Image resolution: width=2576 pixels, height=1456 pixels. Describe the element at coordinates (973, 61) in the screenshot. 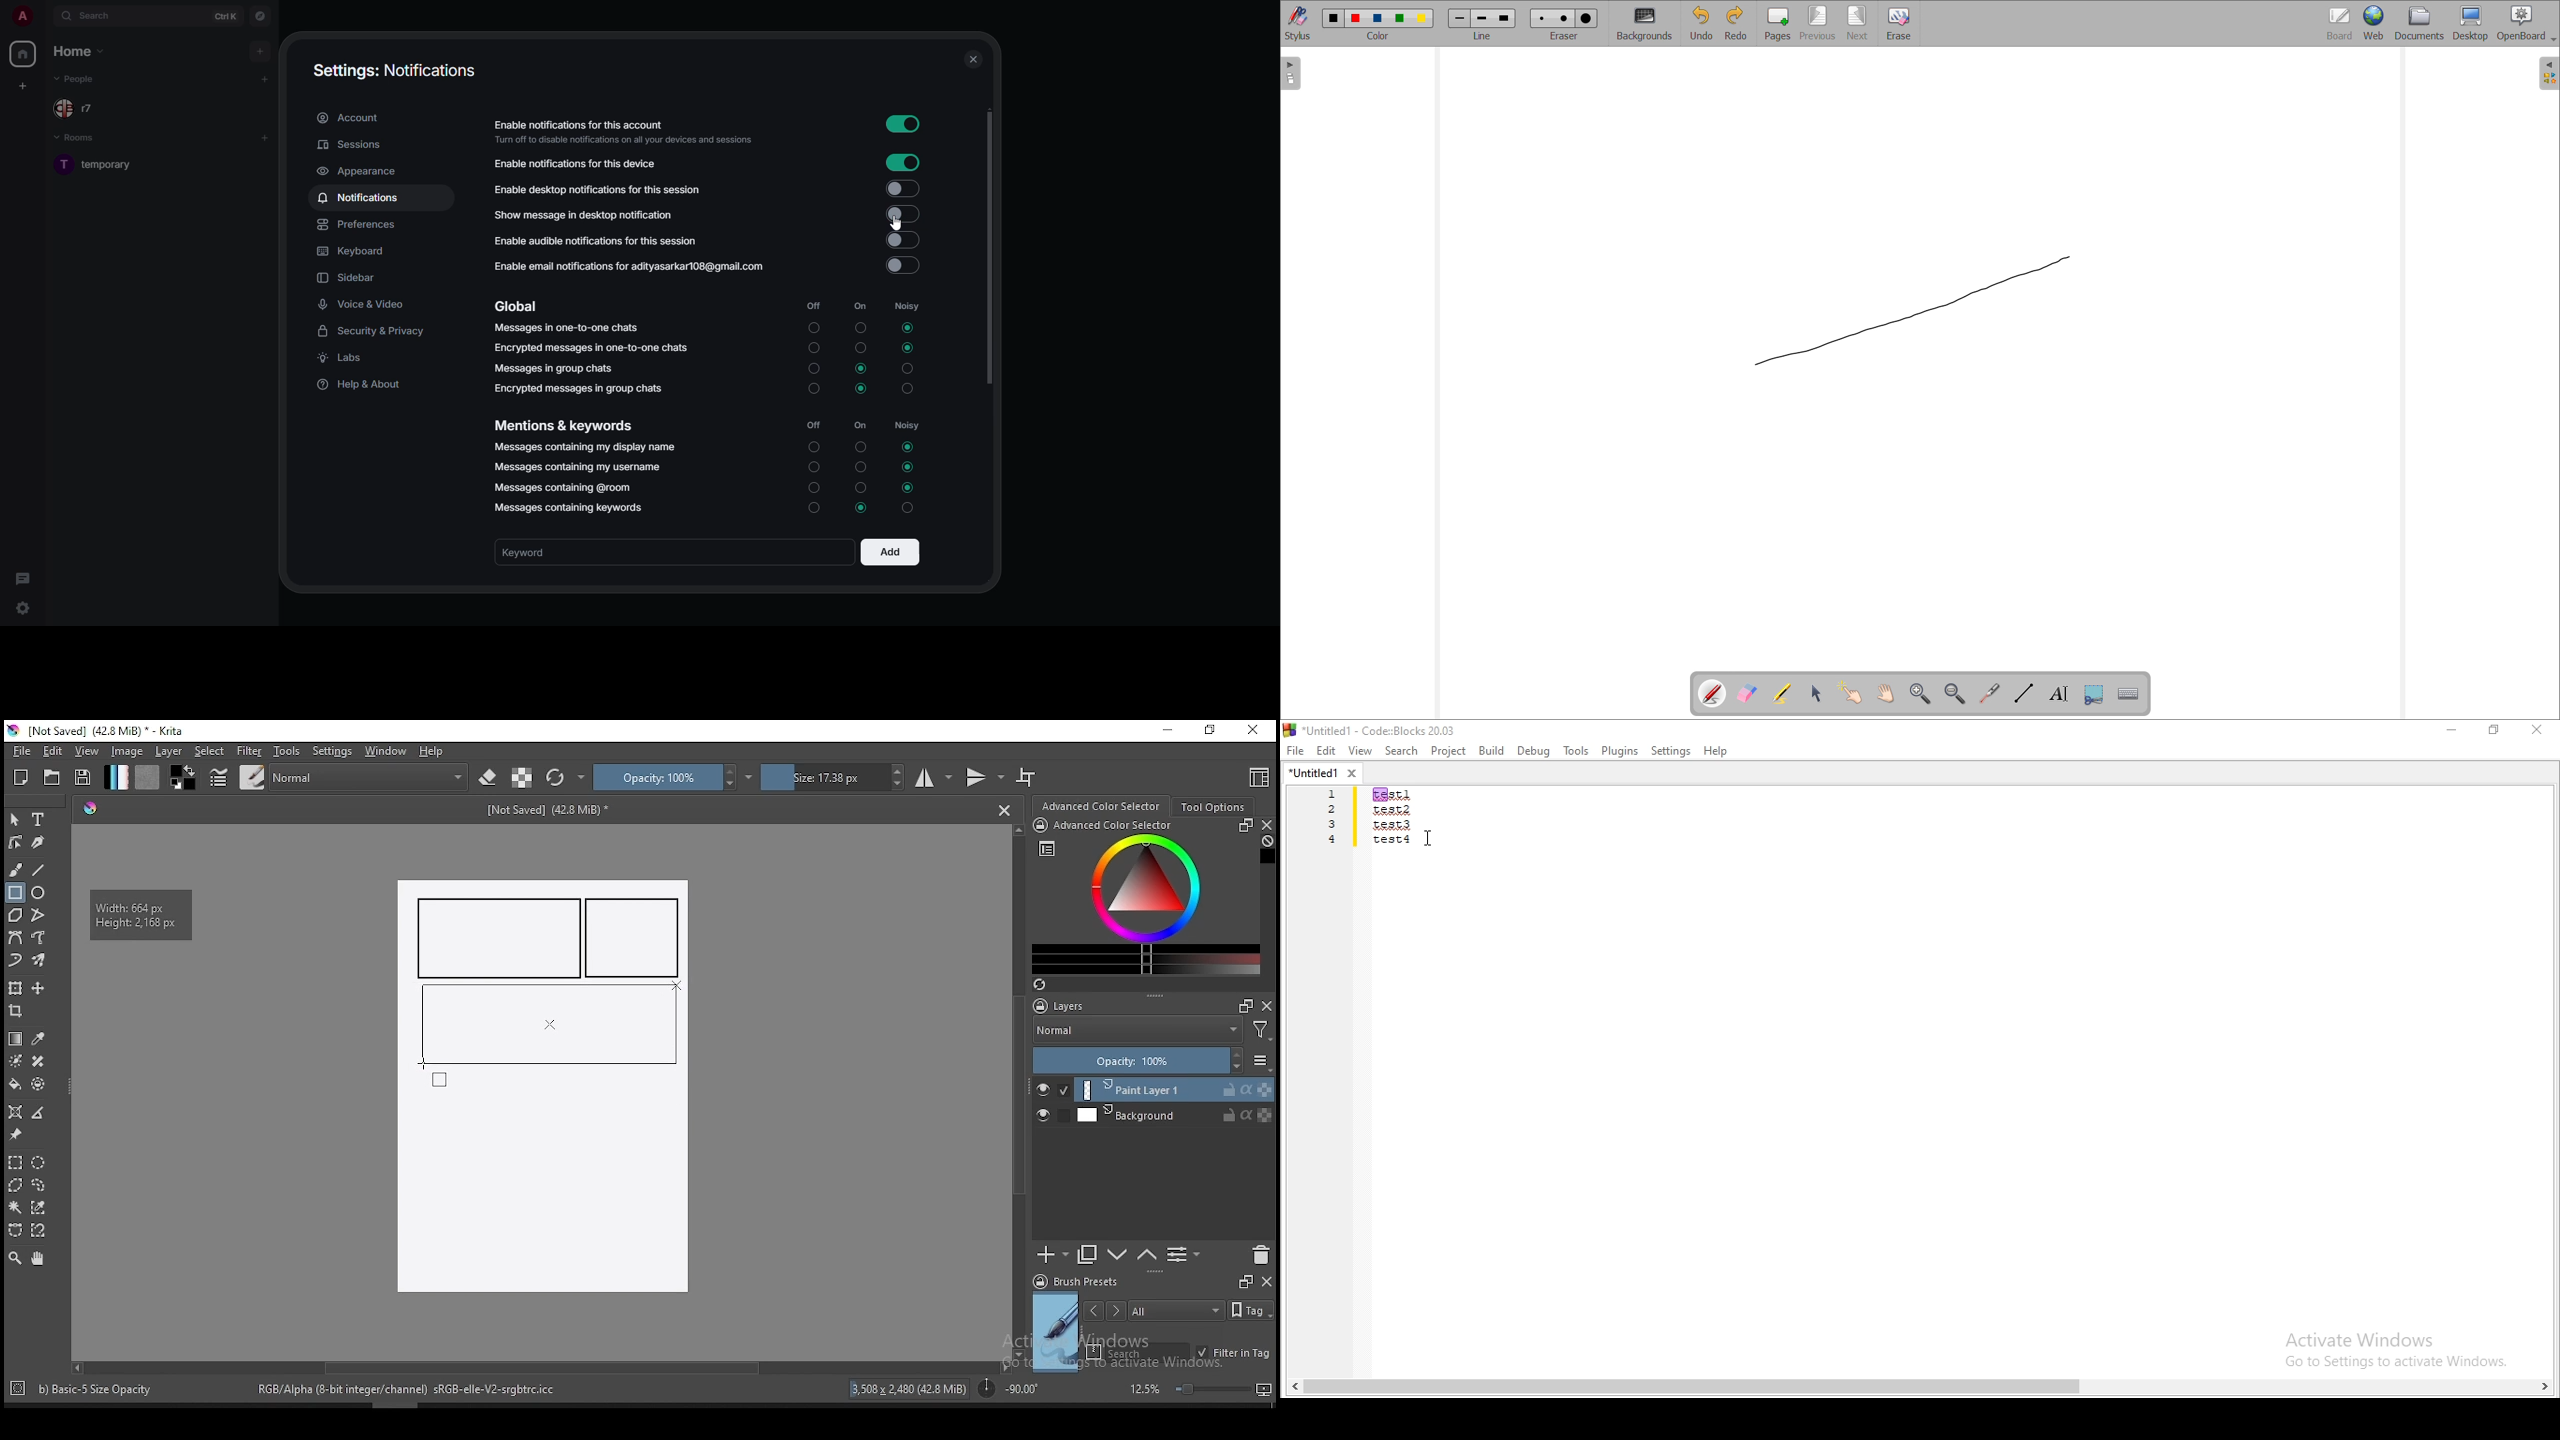

I see `close` at that location.